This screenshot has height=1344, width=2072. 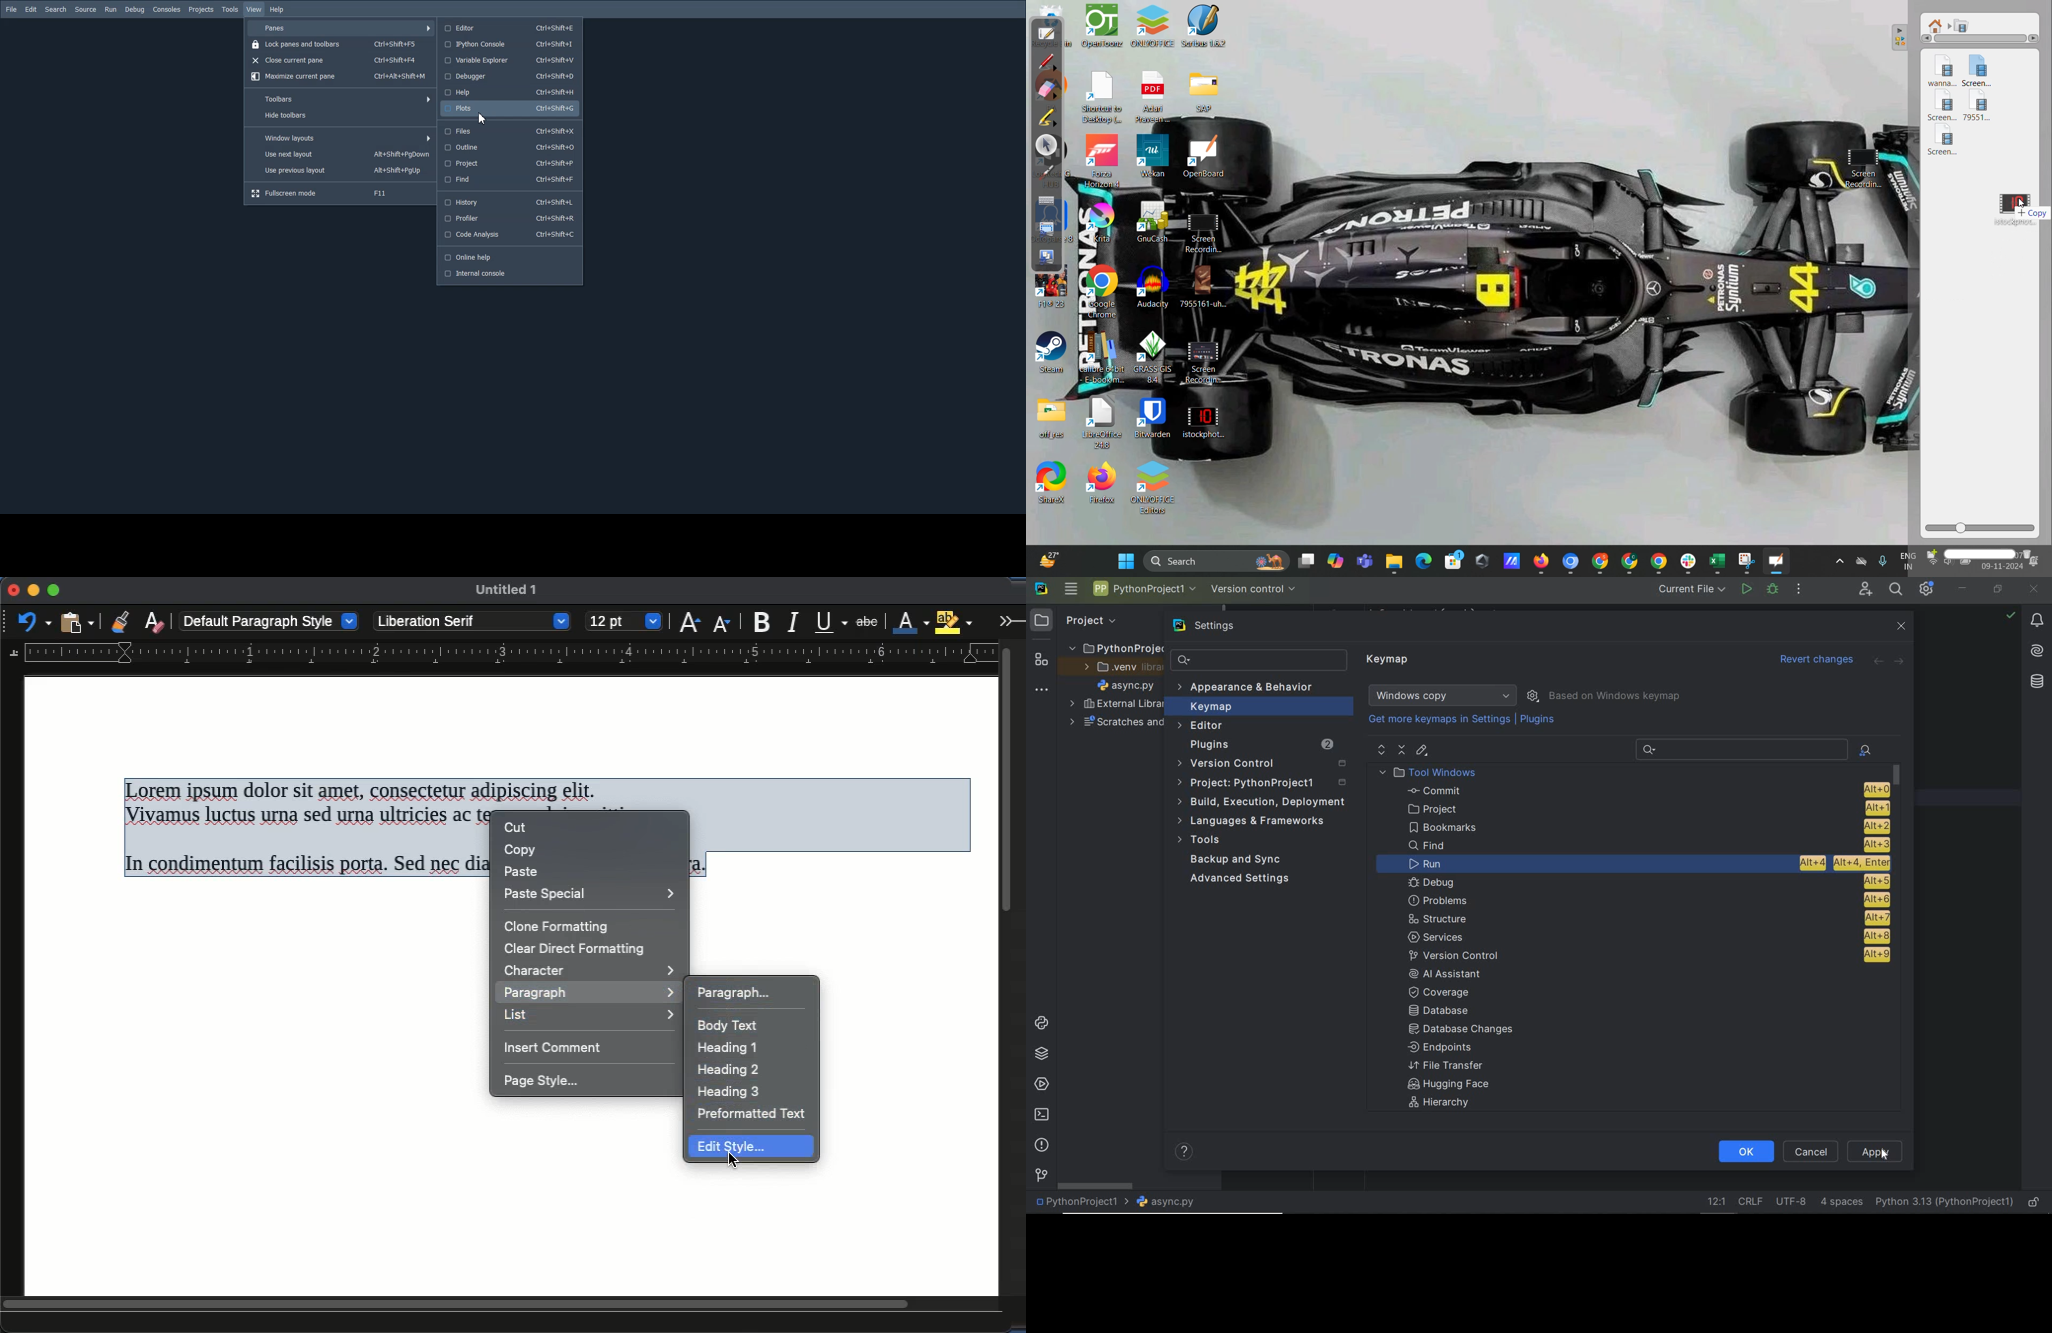 I want to click on clone formatting, so click(x=120, y=621).